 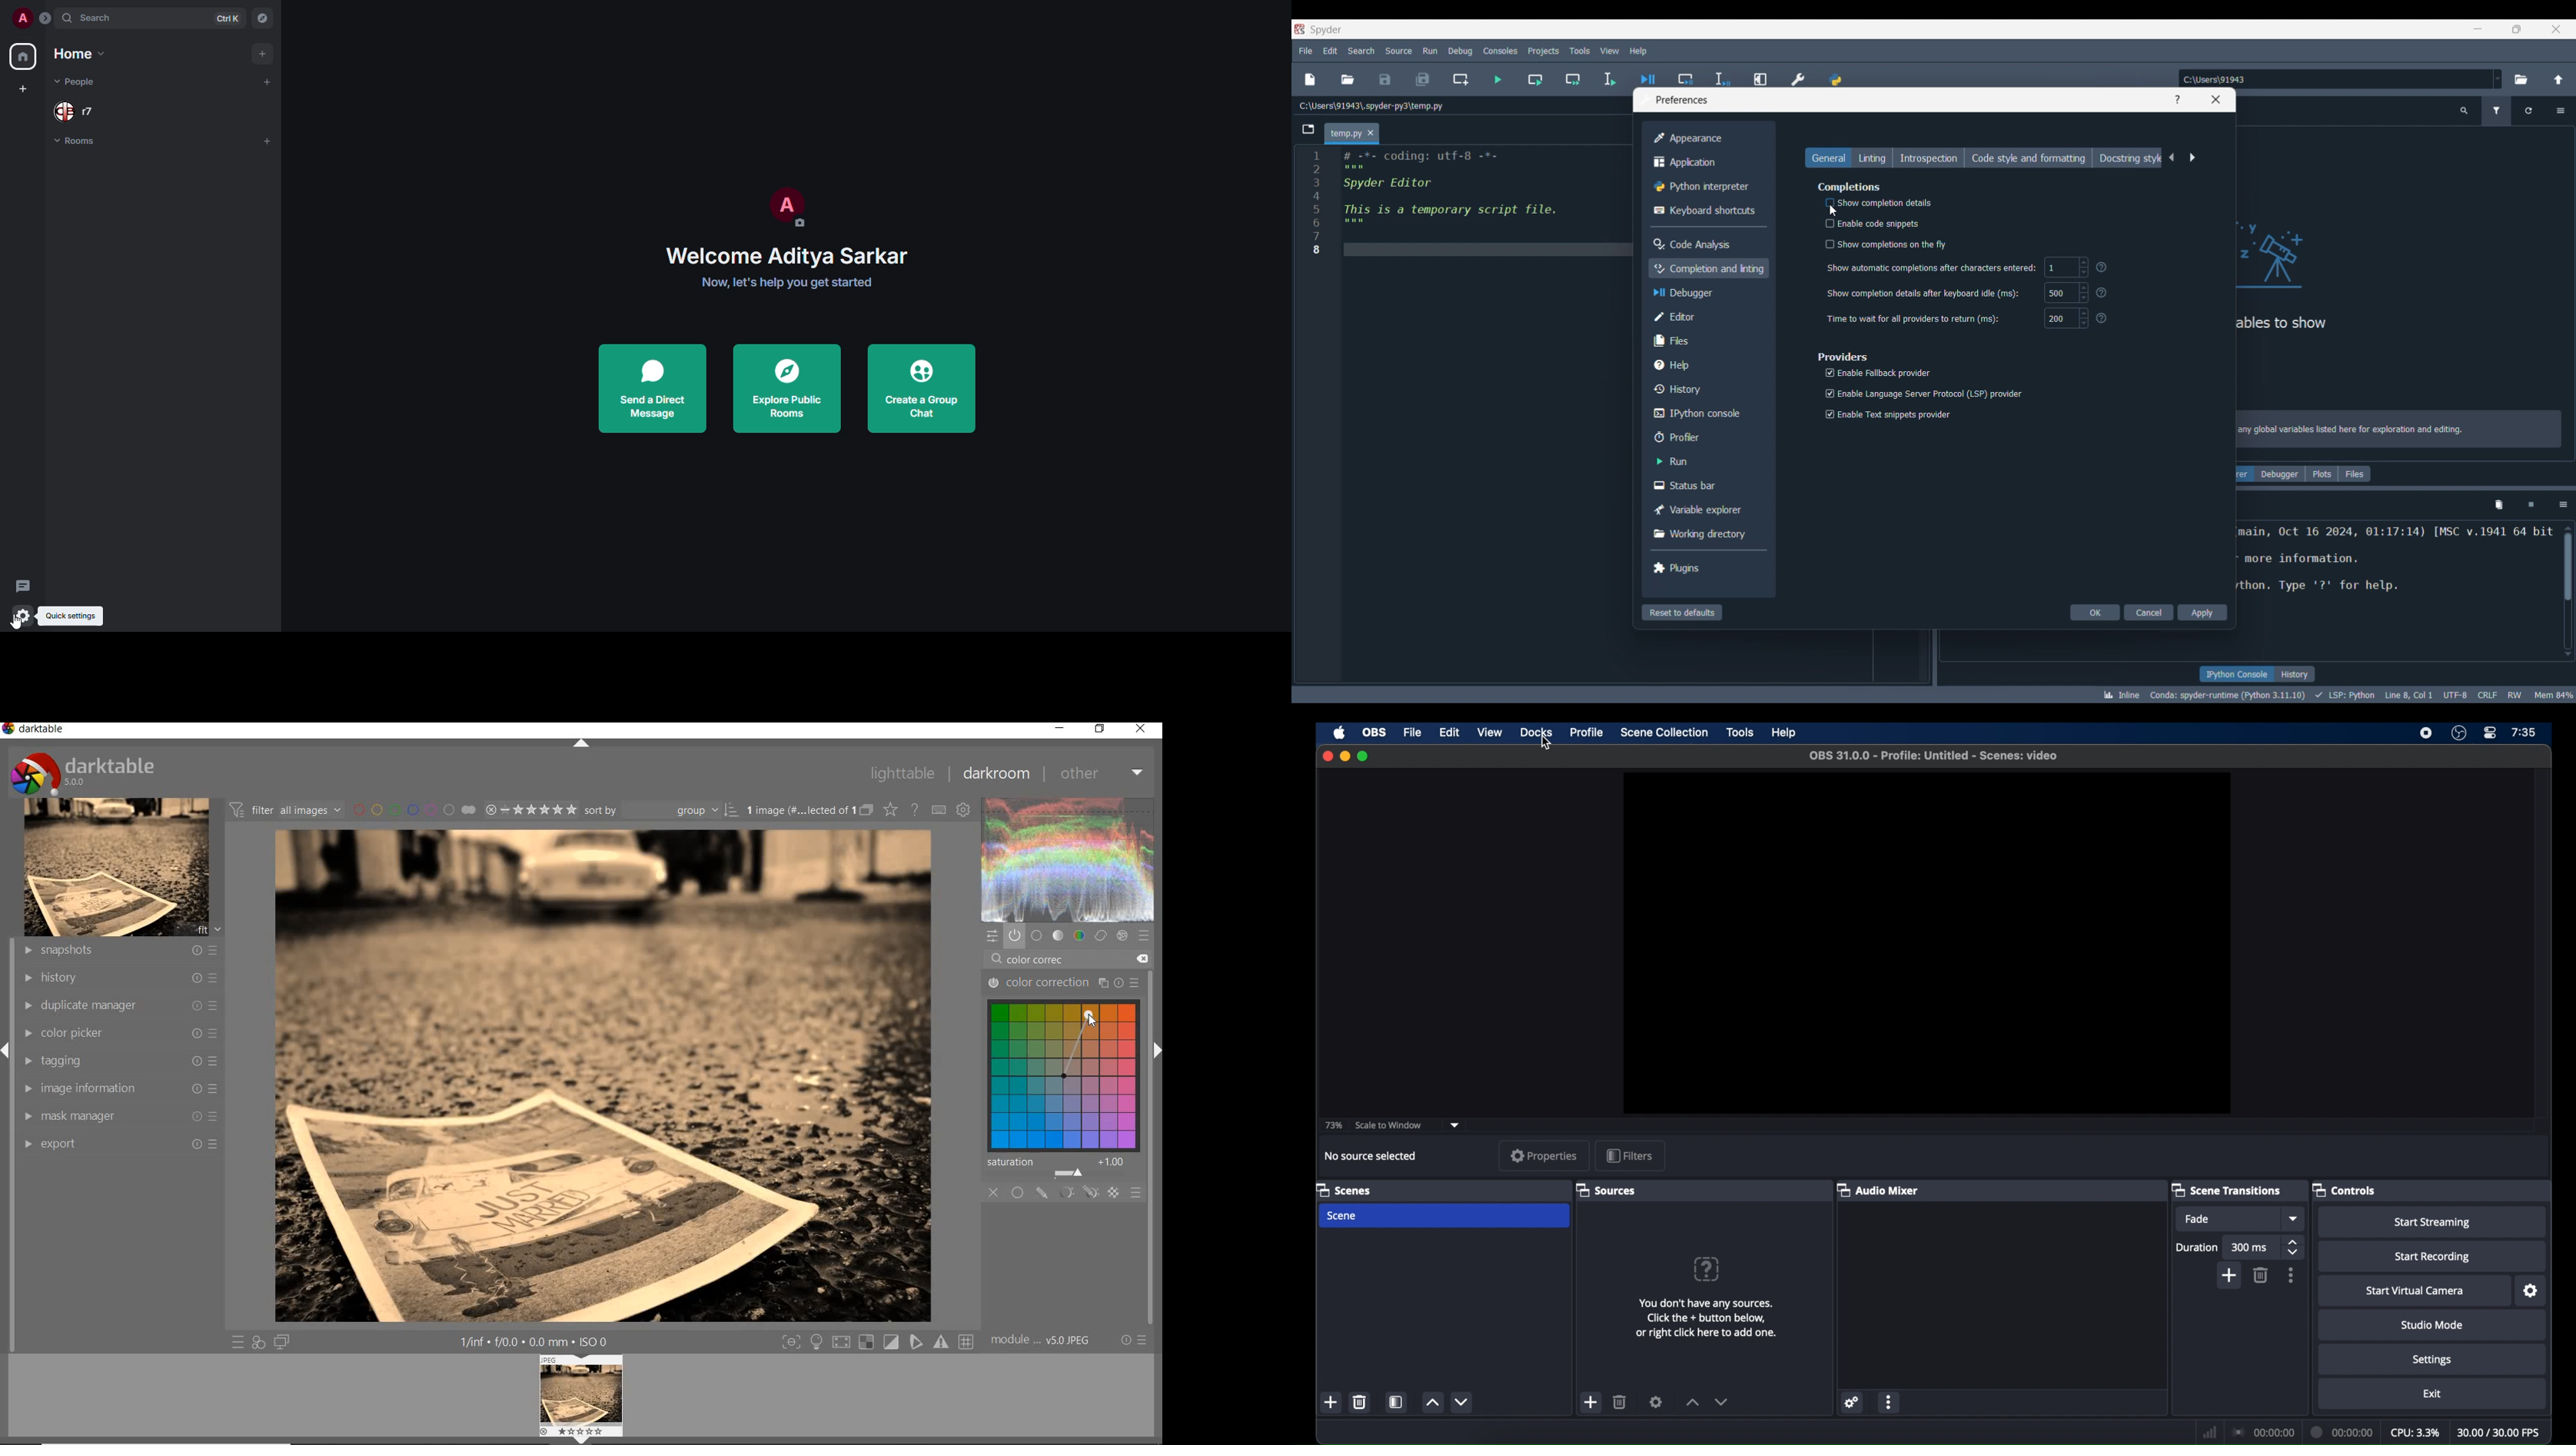 I want to click on help, so click(x=1706, y=1268).